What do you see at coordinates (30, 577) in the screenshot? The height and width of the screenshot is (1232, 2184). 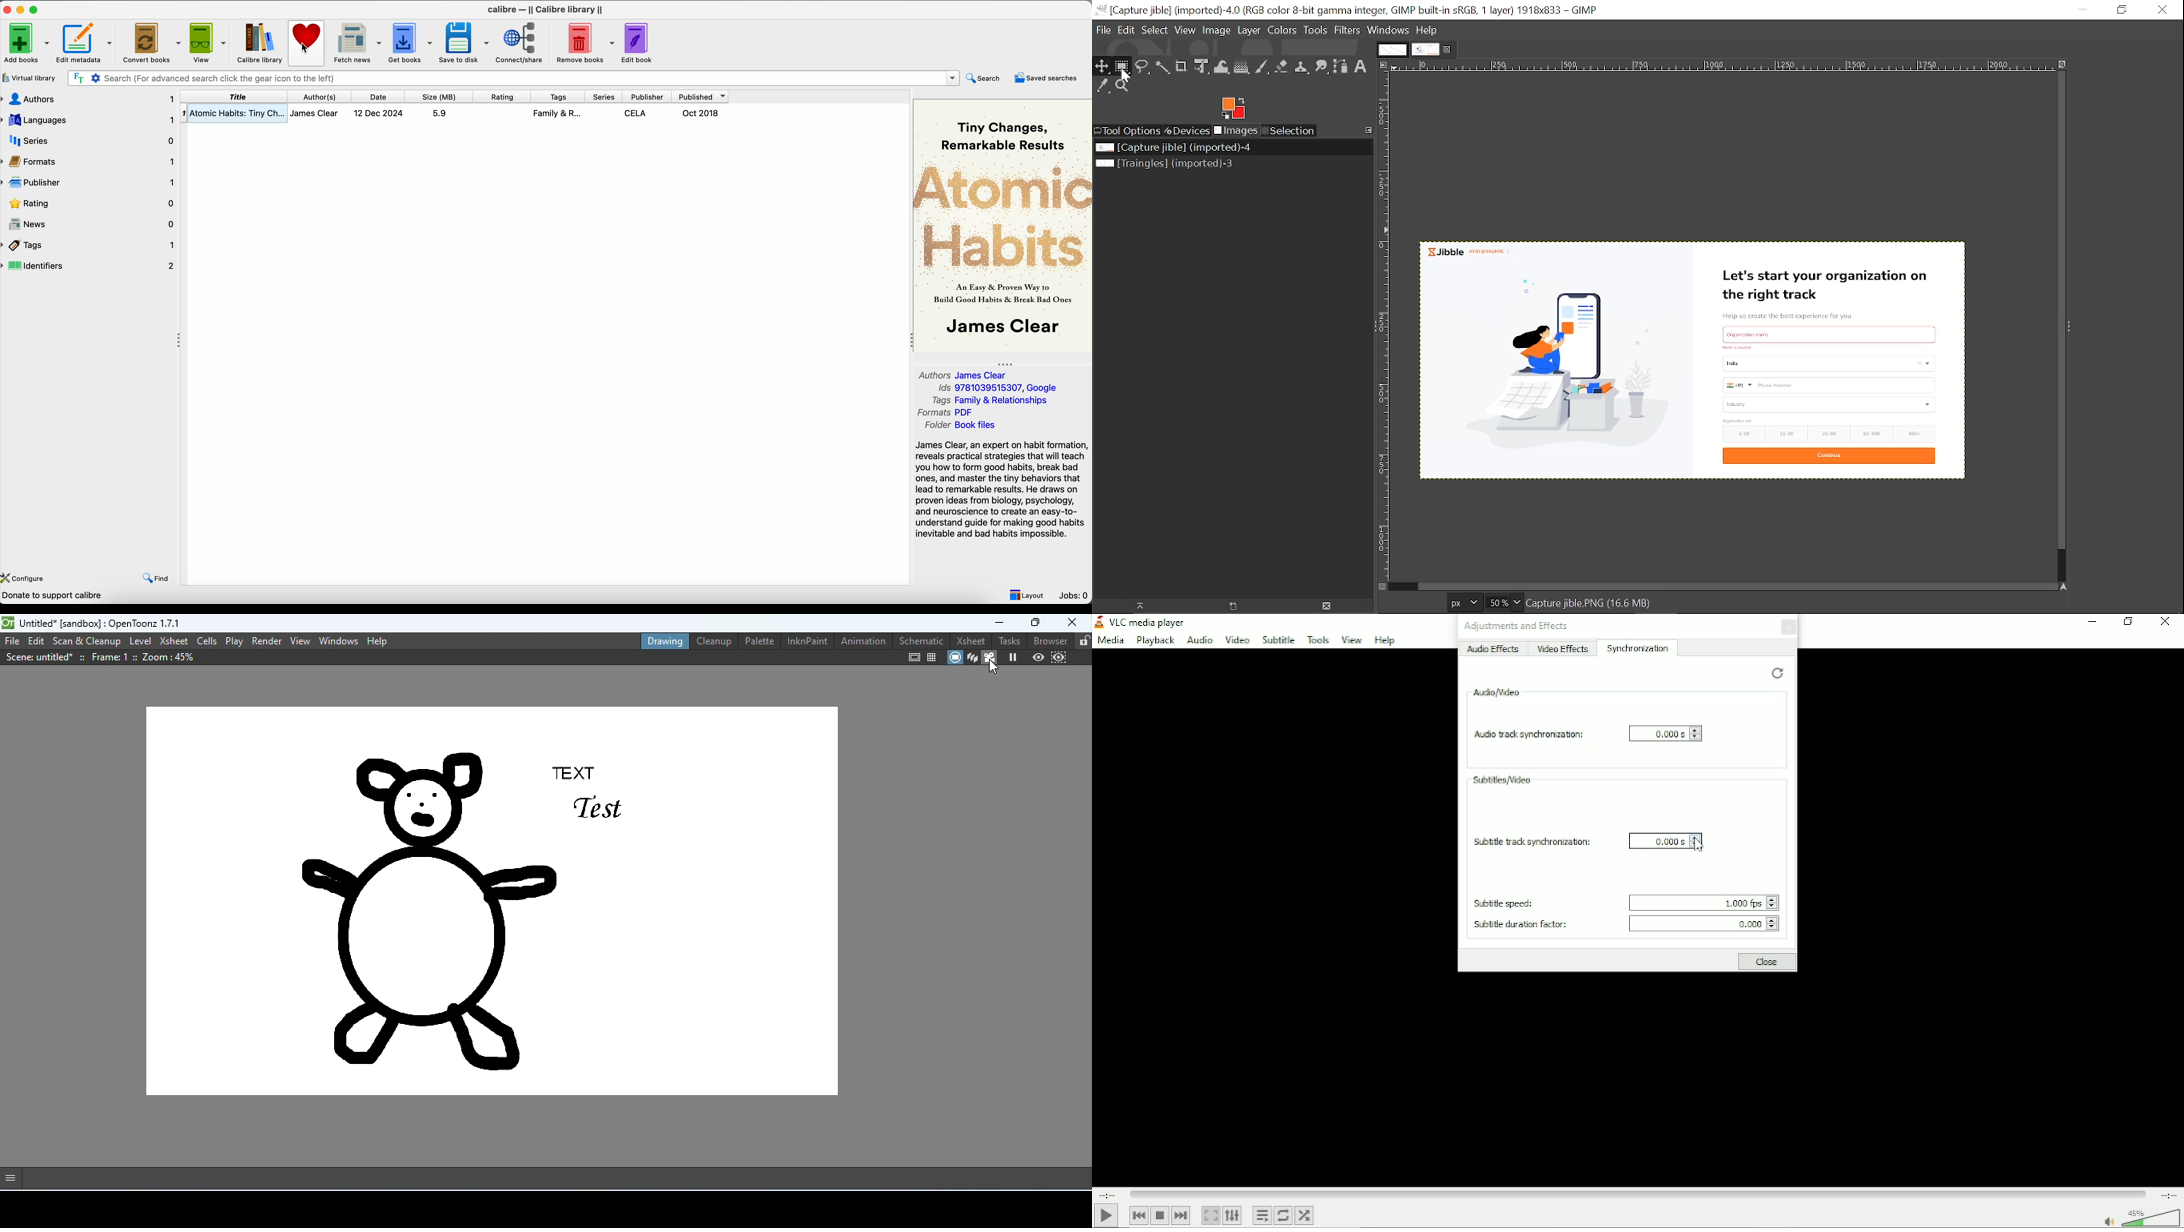 I see `configure` at bounding box center [30, 577].